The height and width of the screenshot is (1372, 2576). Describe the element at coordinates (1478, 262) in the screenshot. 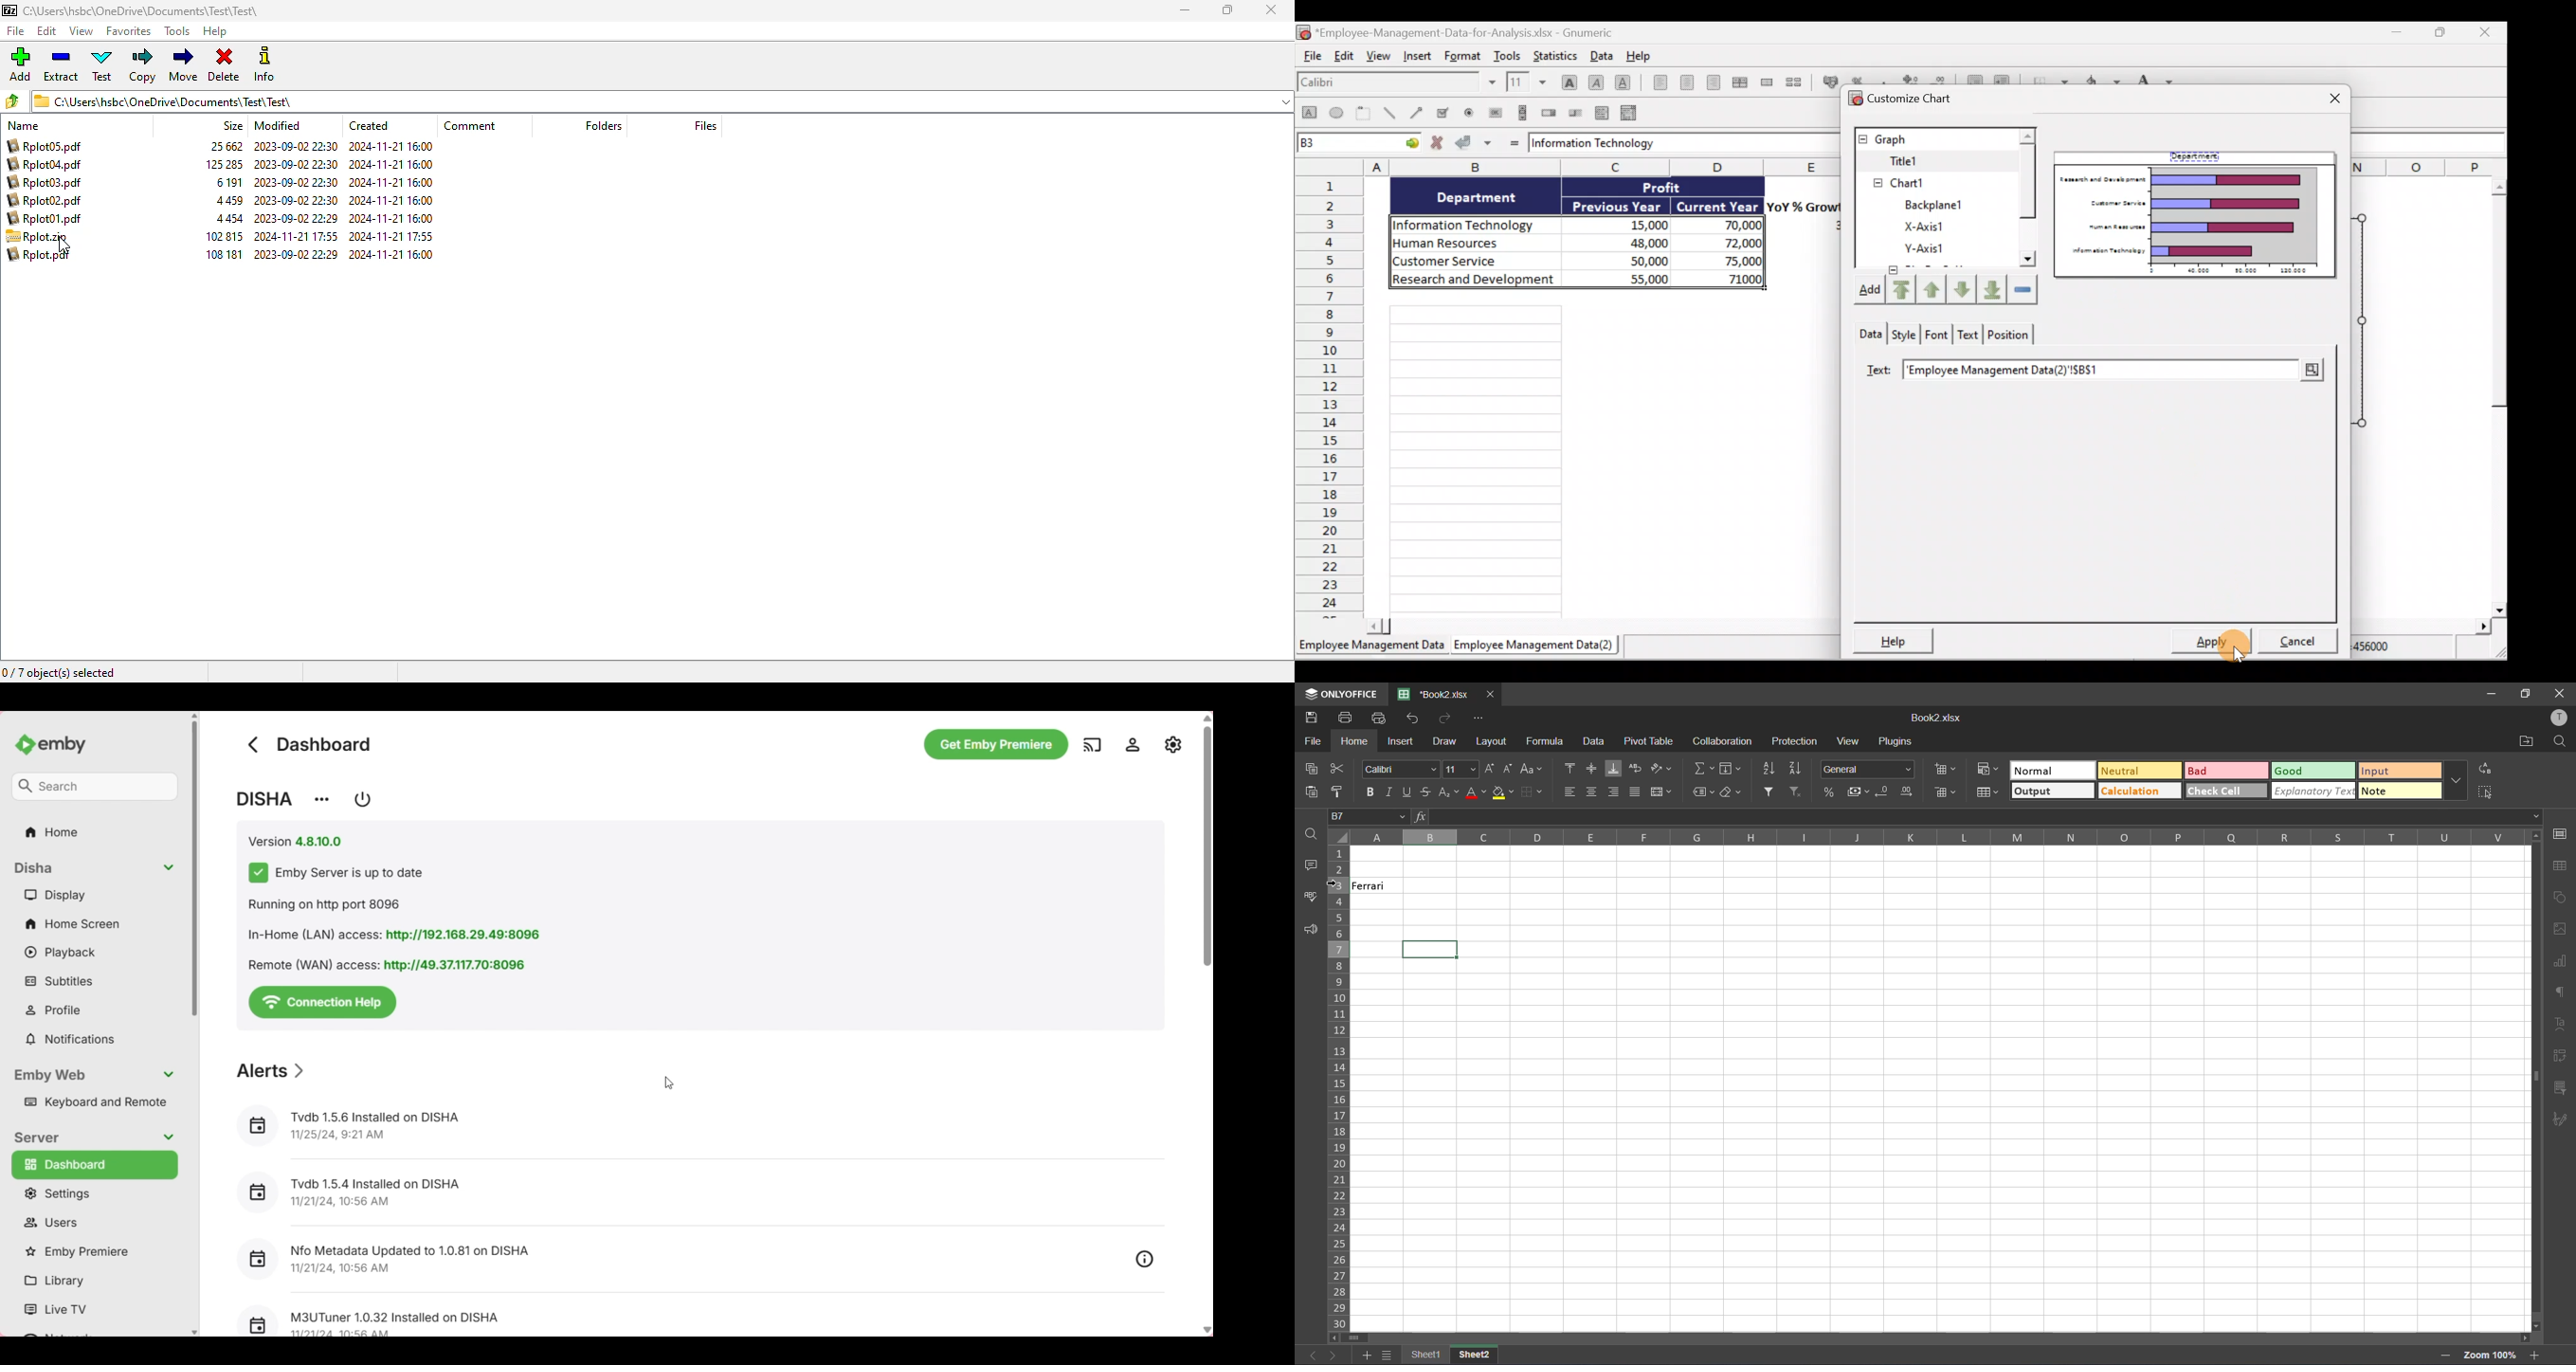

I see `Customer Service` at that location.